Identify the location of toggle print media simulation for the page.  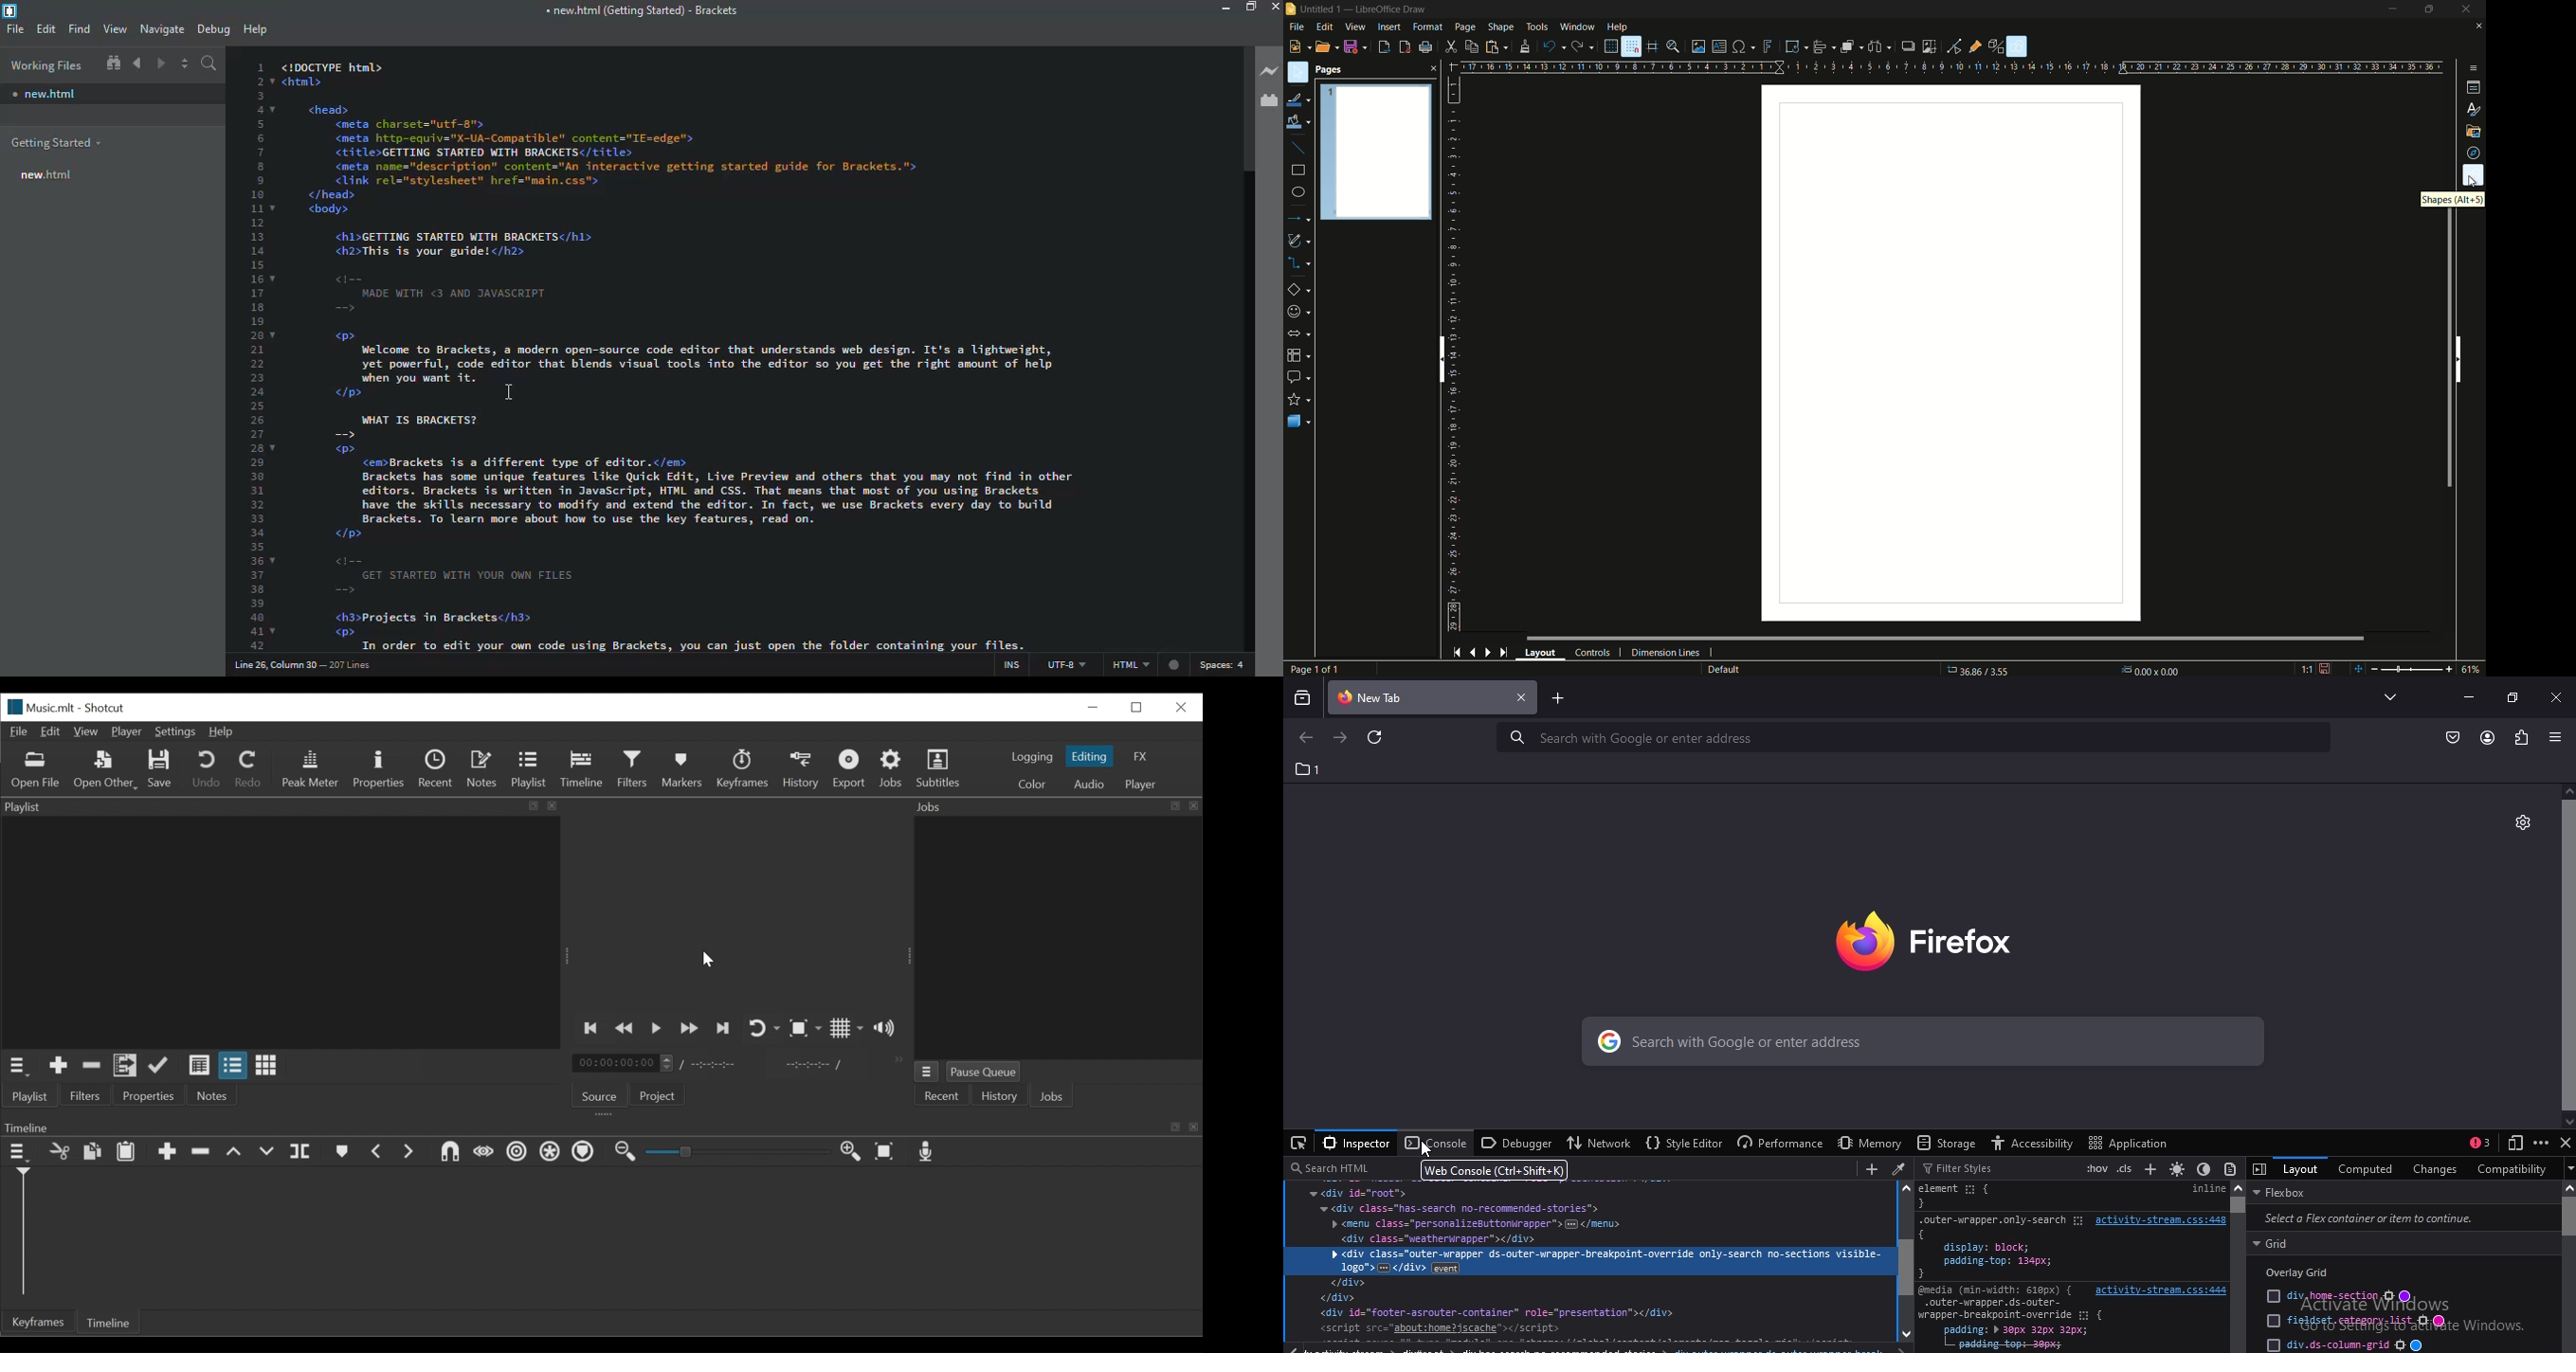
(2231, 1168).